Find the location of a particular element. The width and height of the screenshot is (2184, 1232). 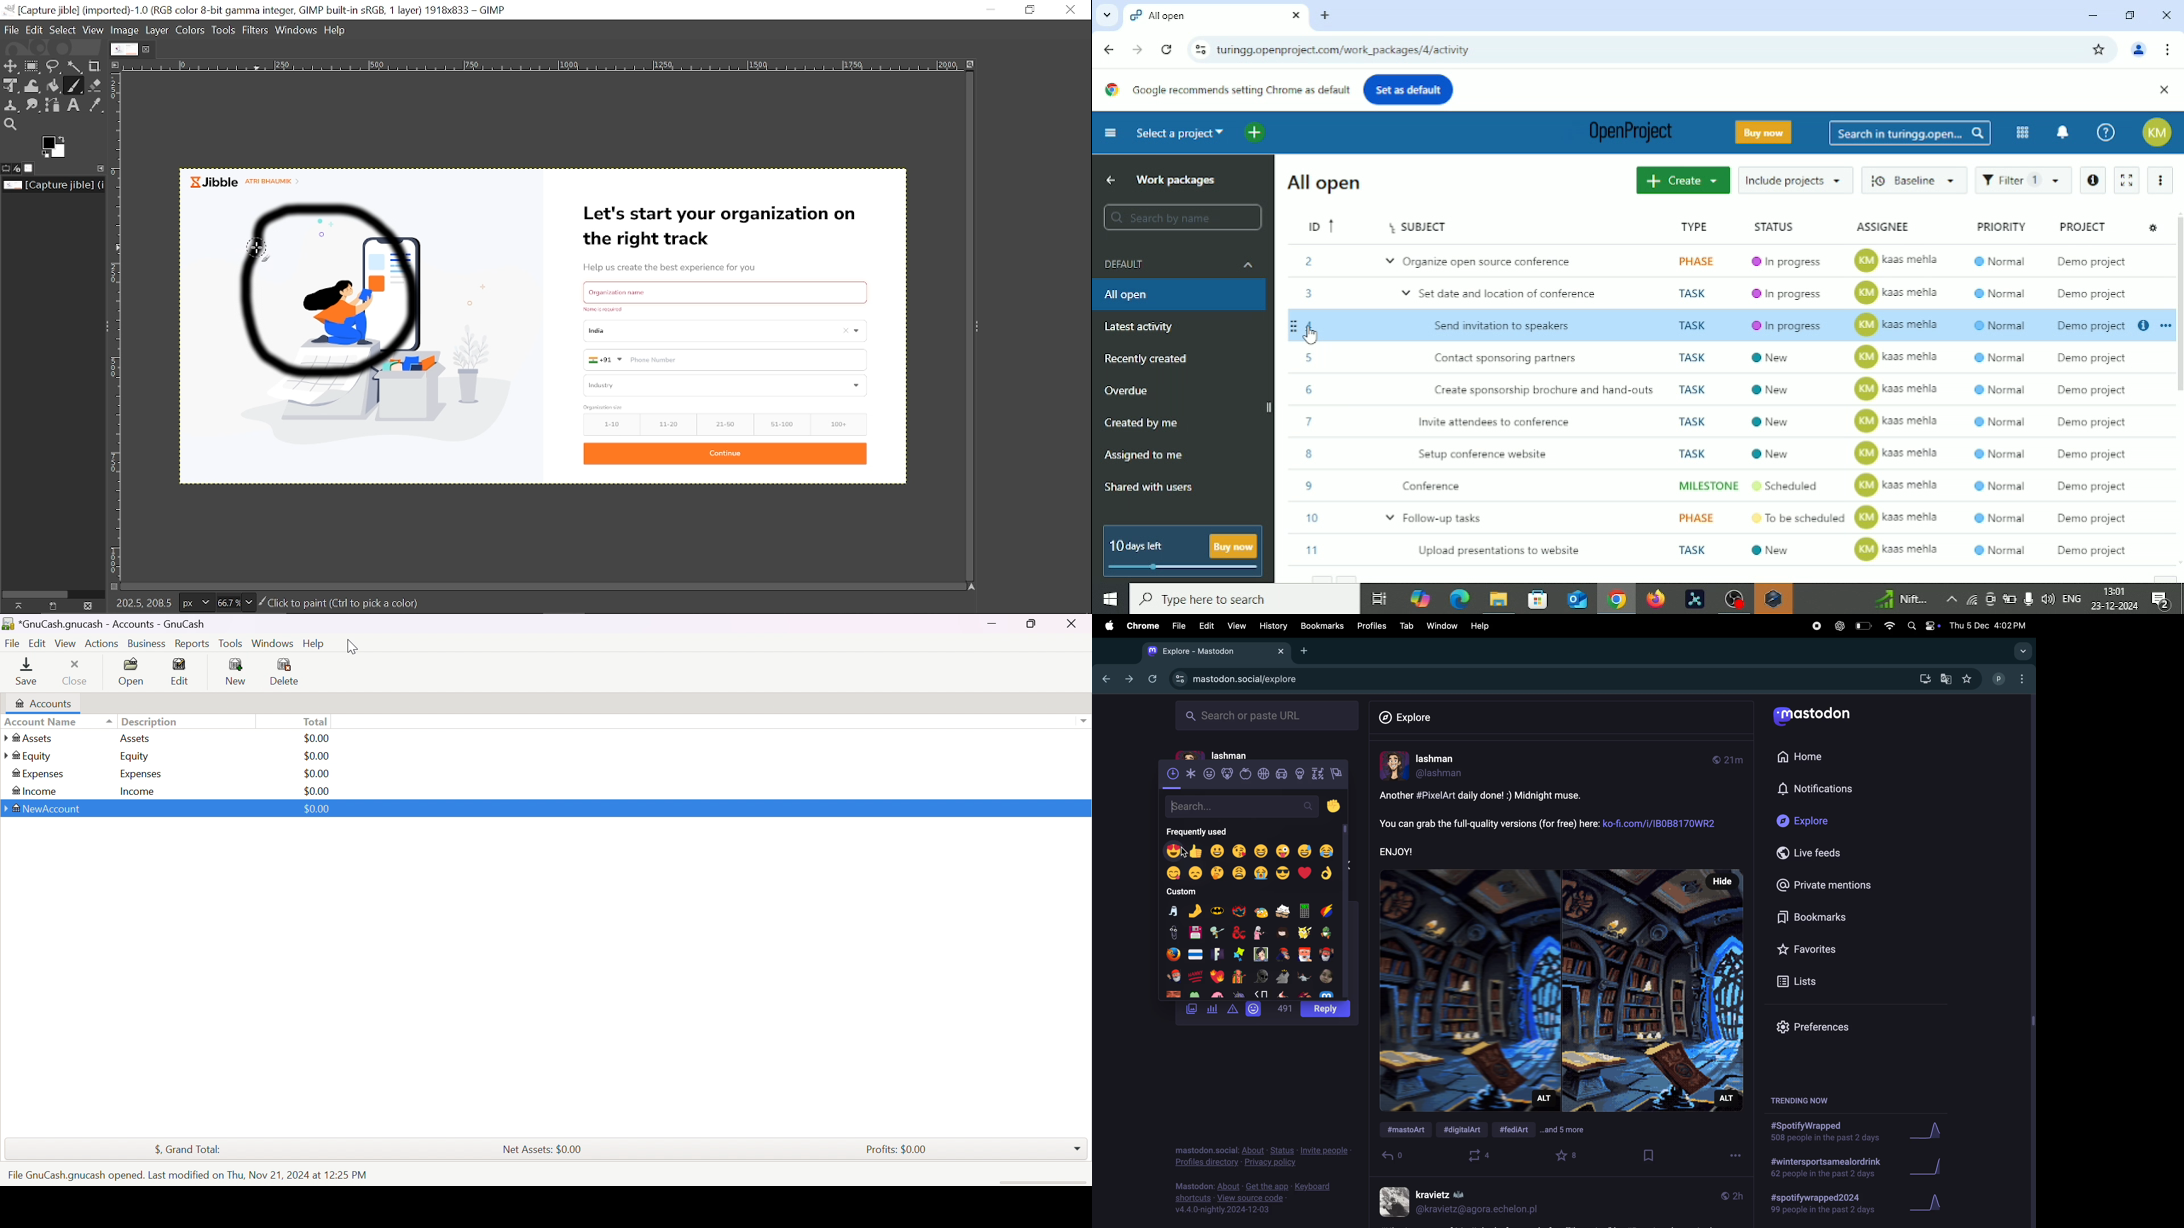

search is located at coordinates (1257, 806).